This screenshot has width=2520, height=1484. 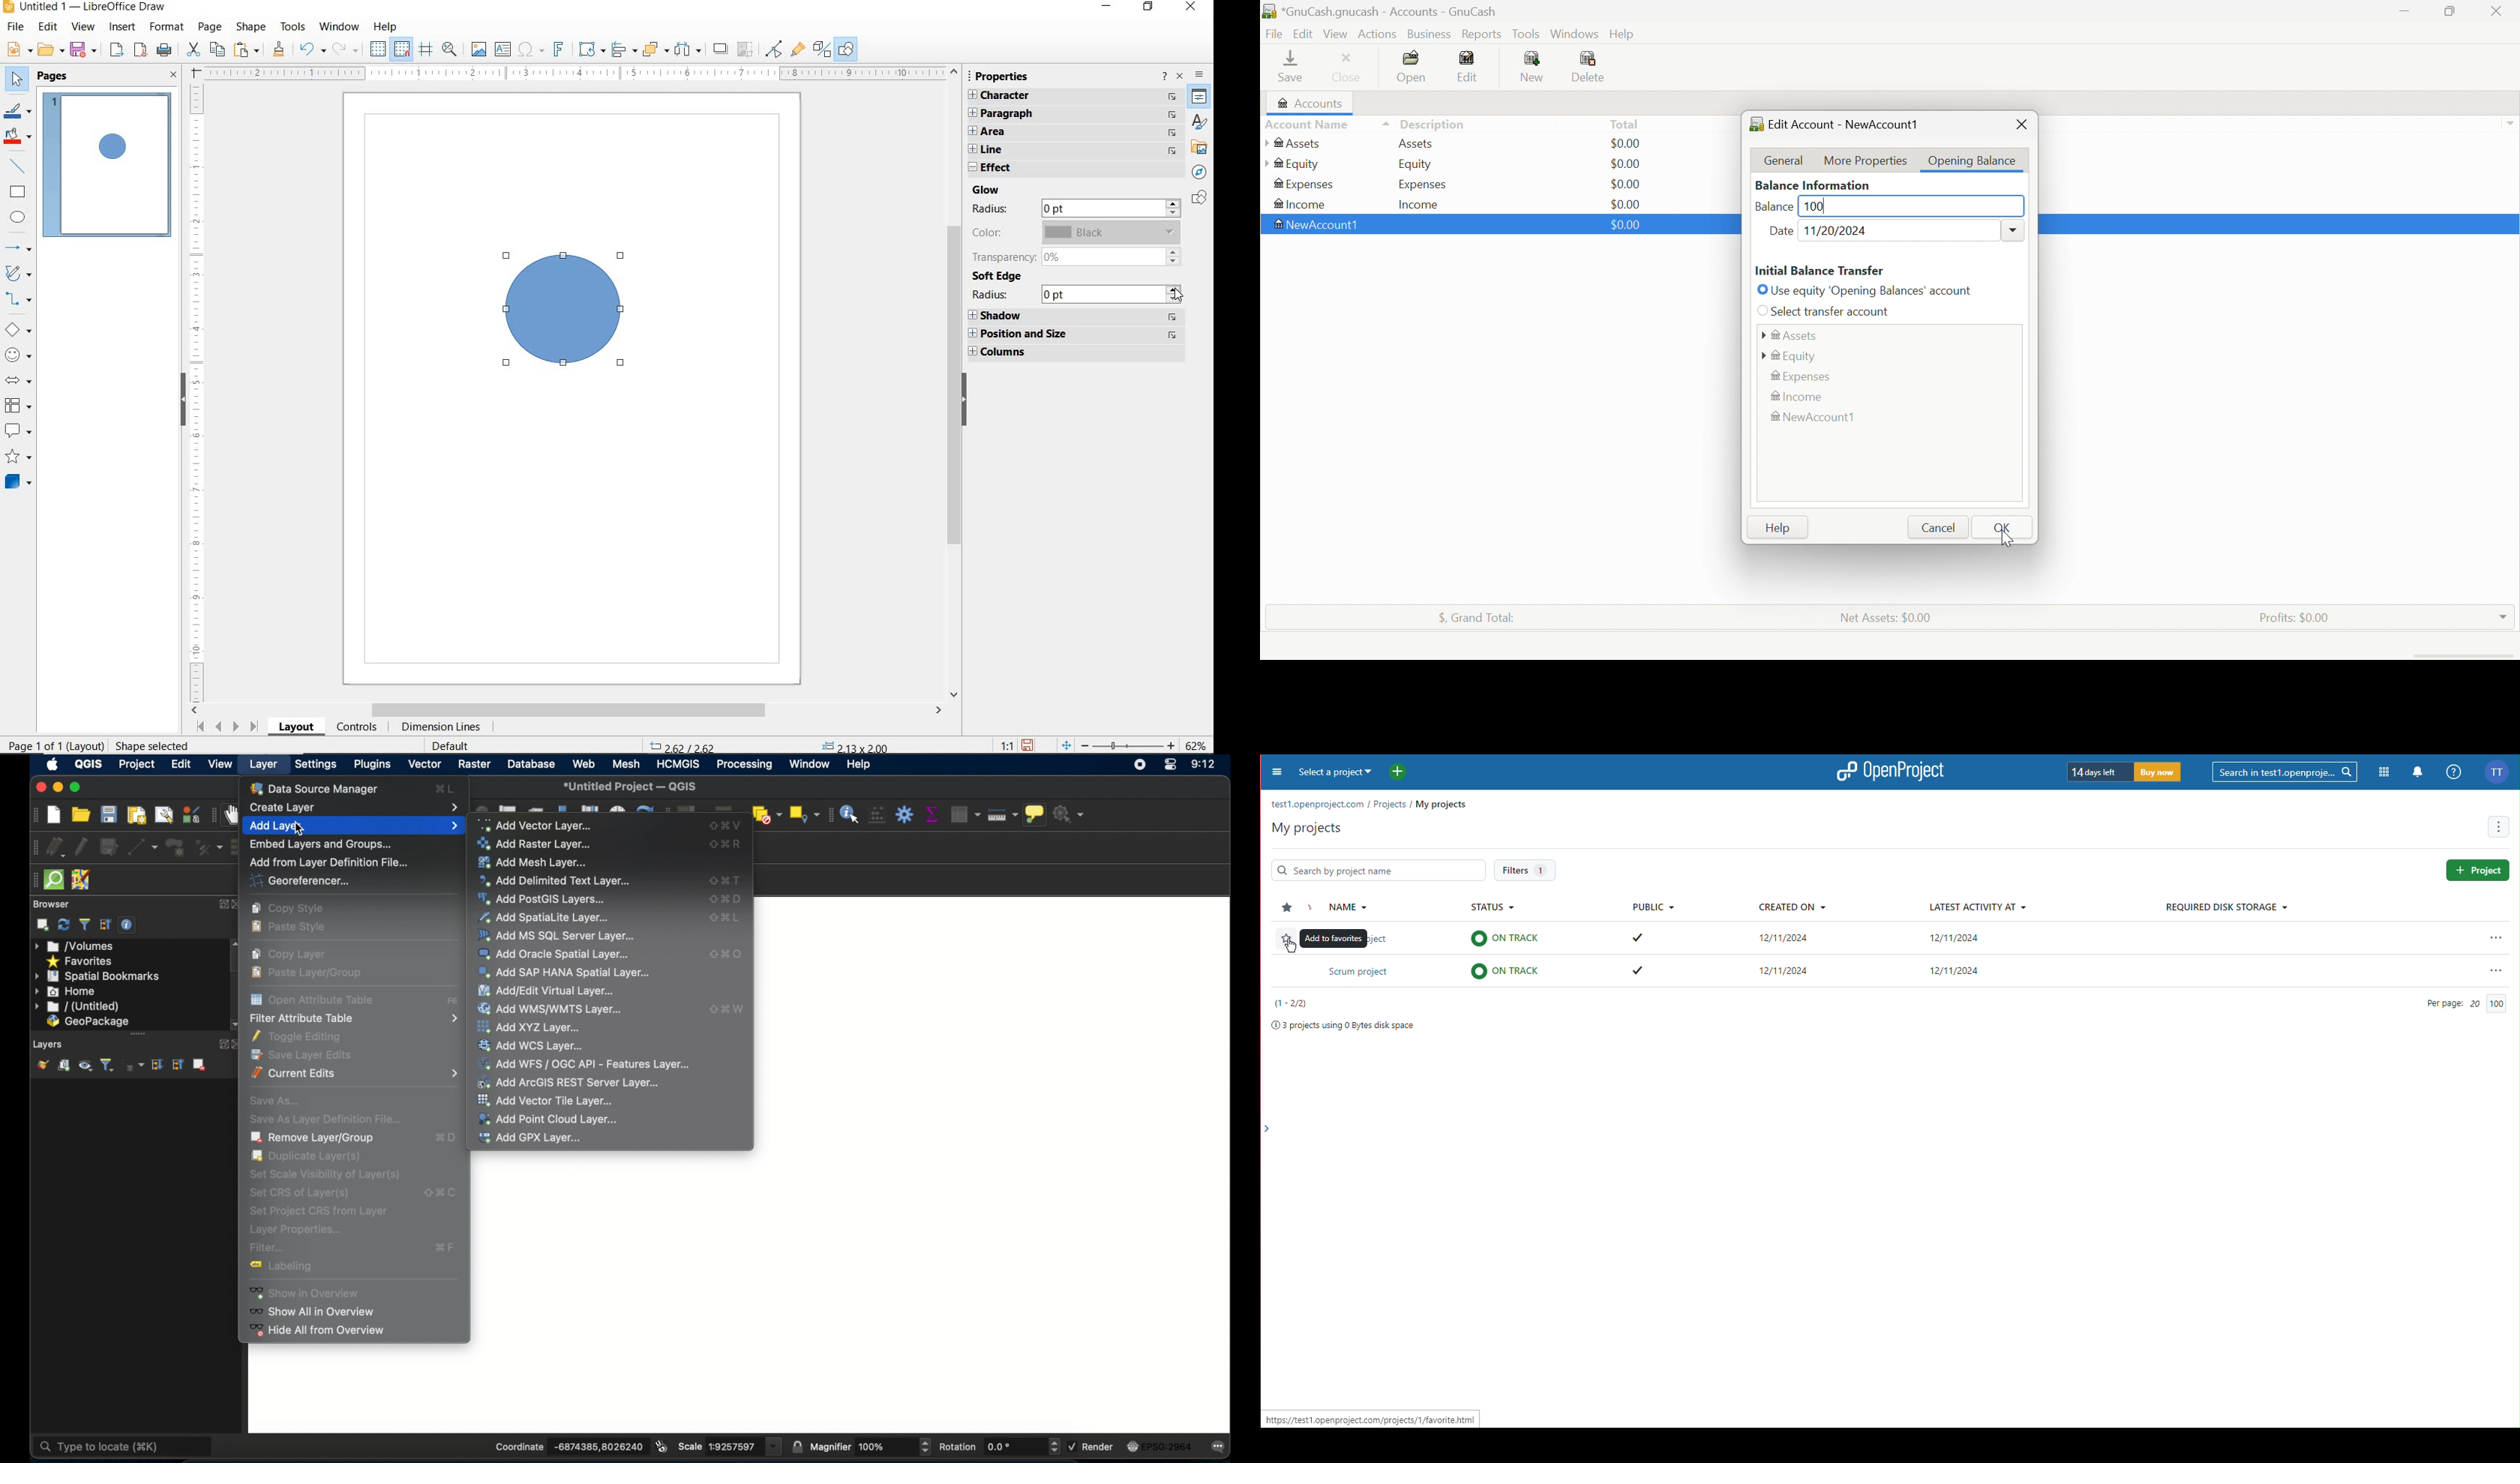 I want to click on Public, so click(x=1653, y=908).